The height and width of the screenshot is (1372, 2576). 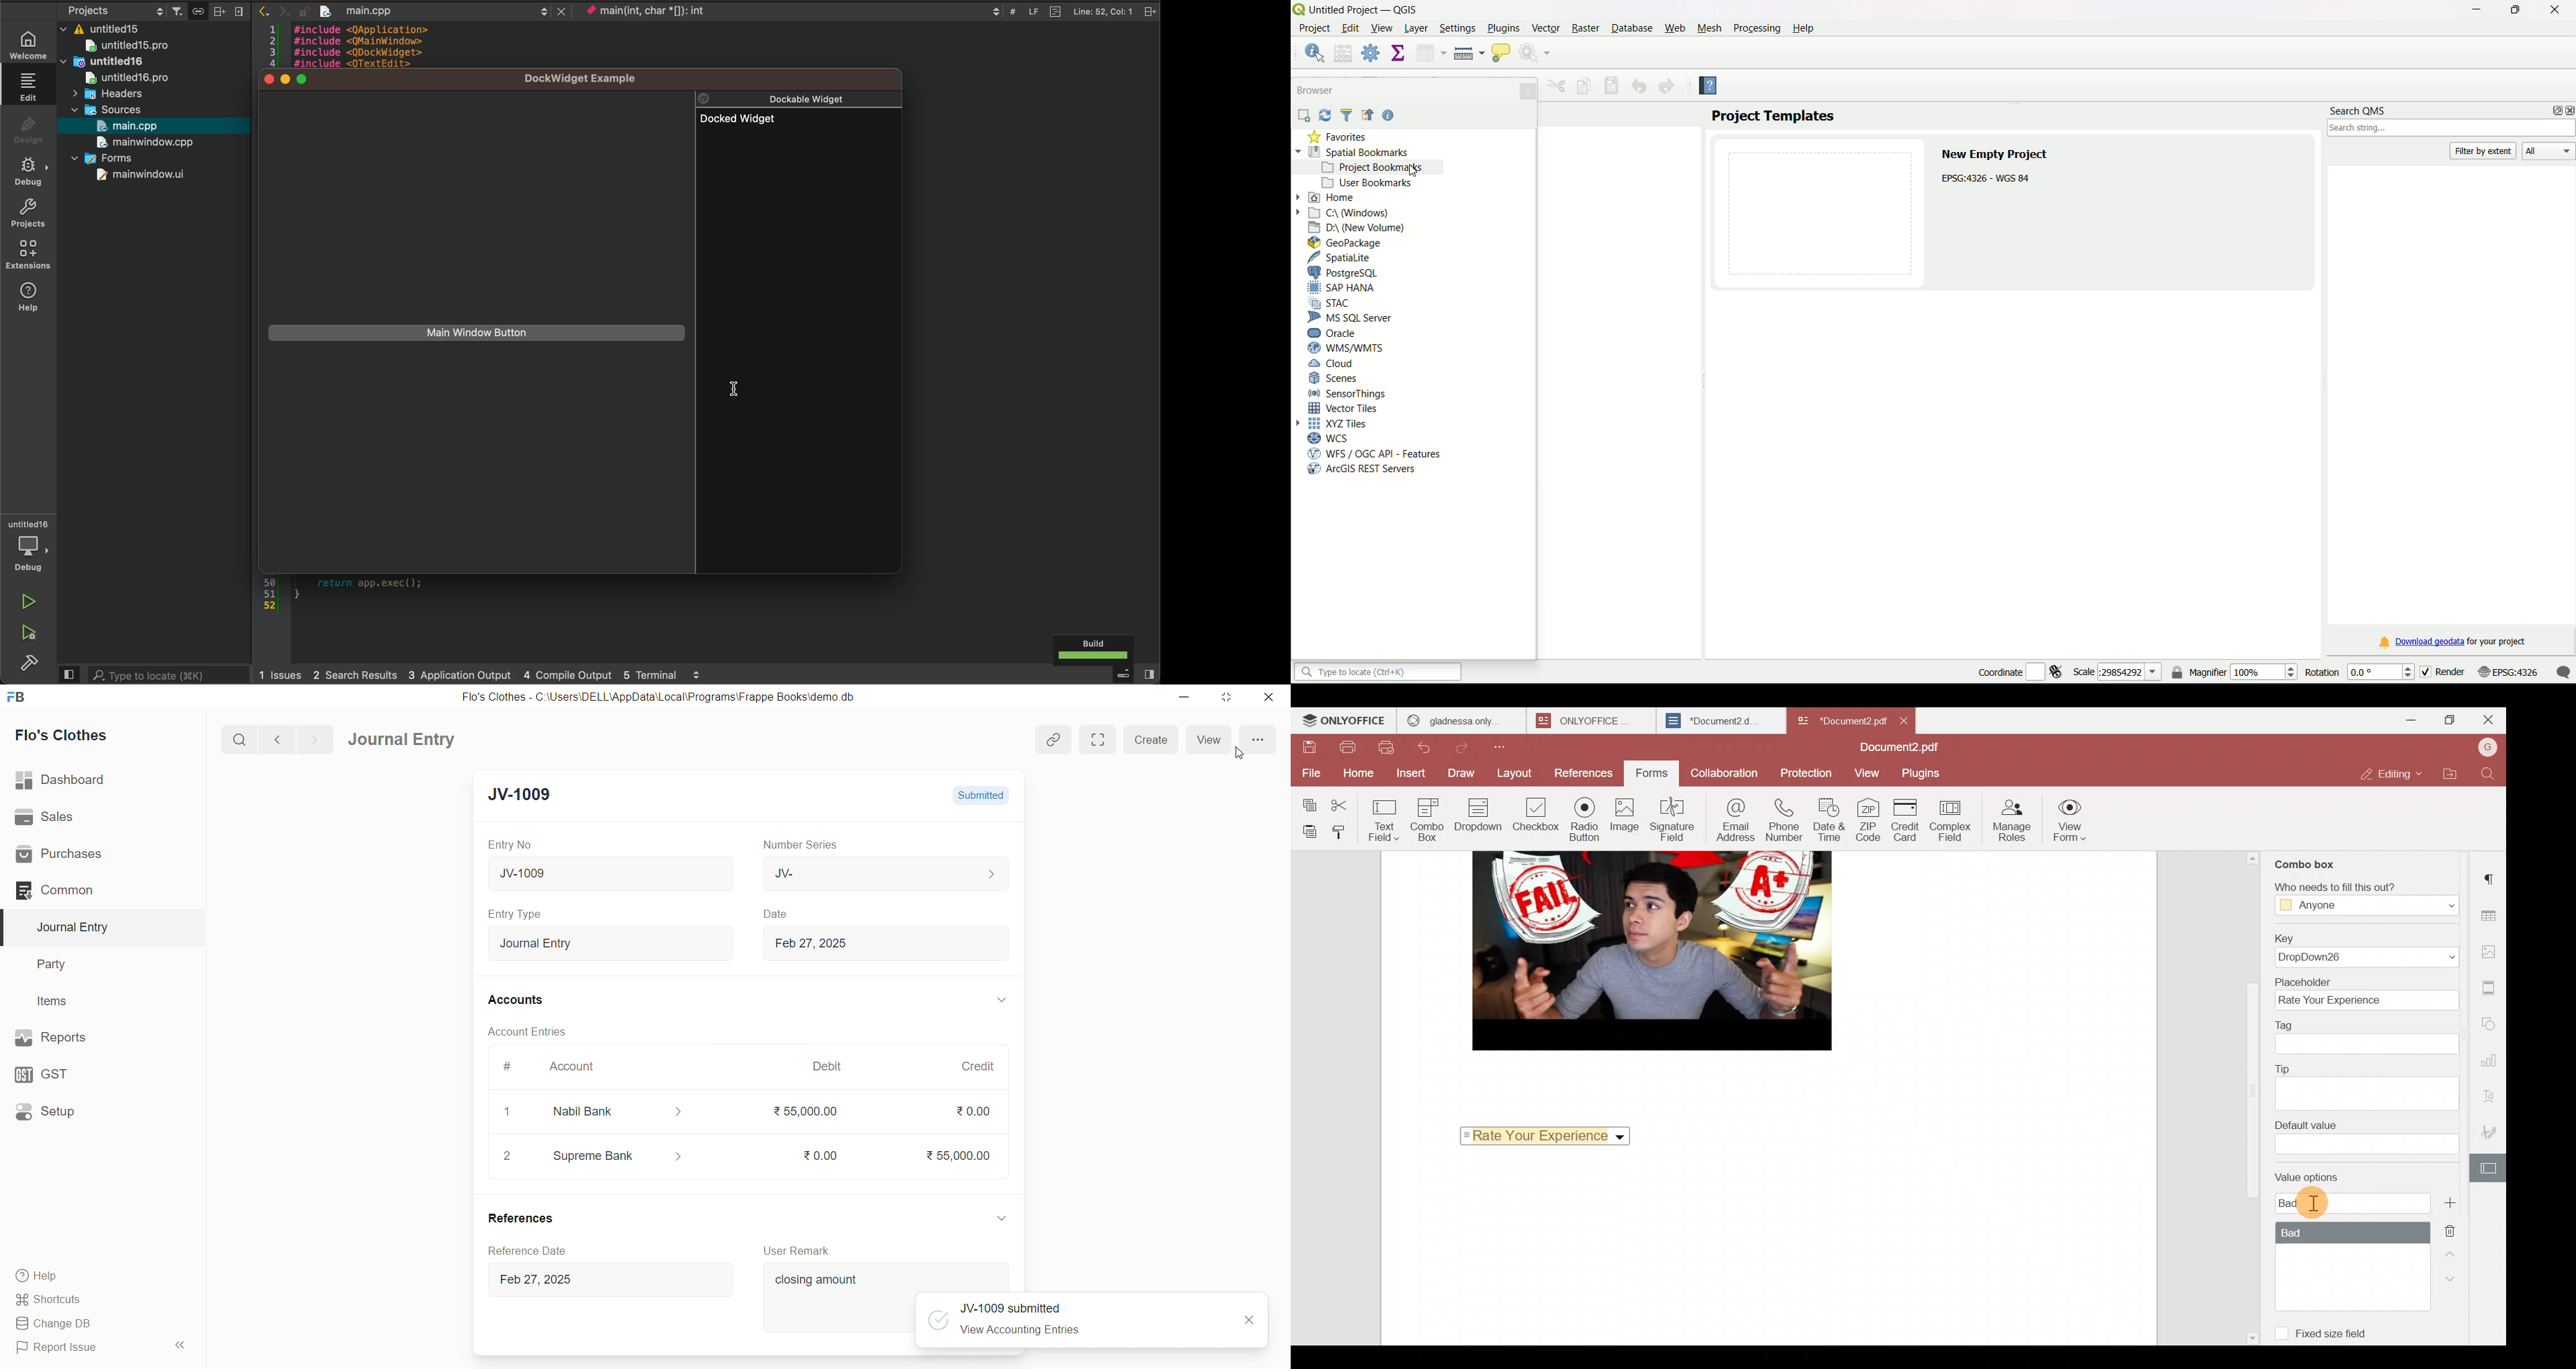 I want to click on Account Entries, so click(x=528, y=1030).